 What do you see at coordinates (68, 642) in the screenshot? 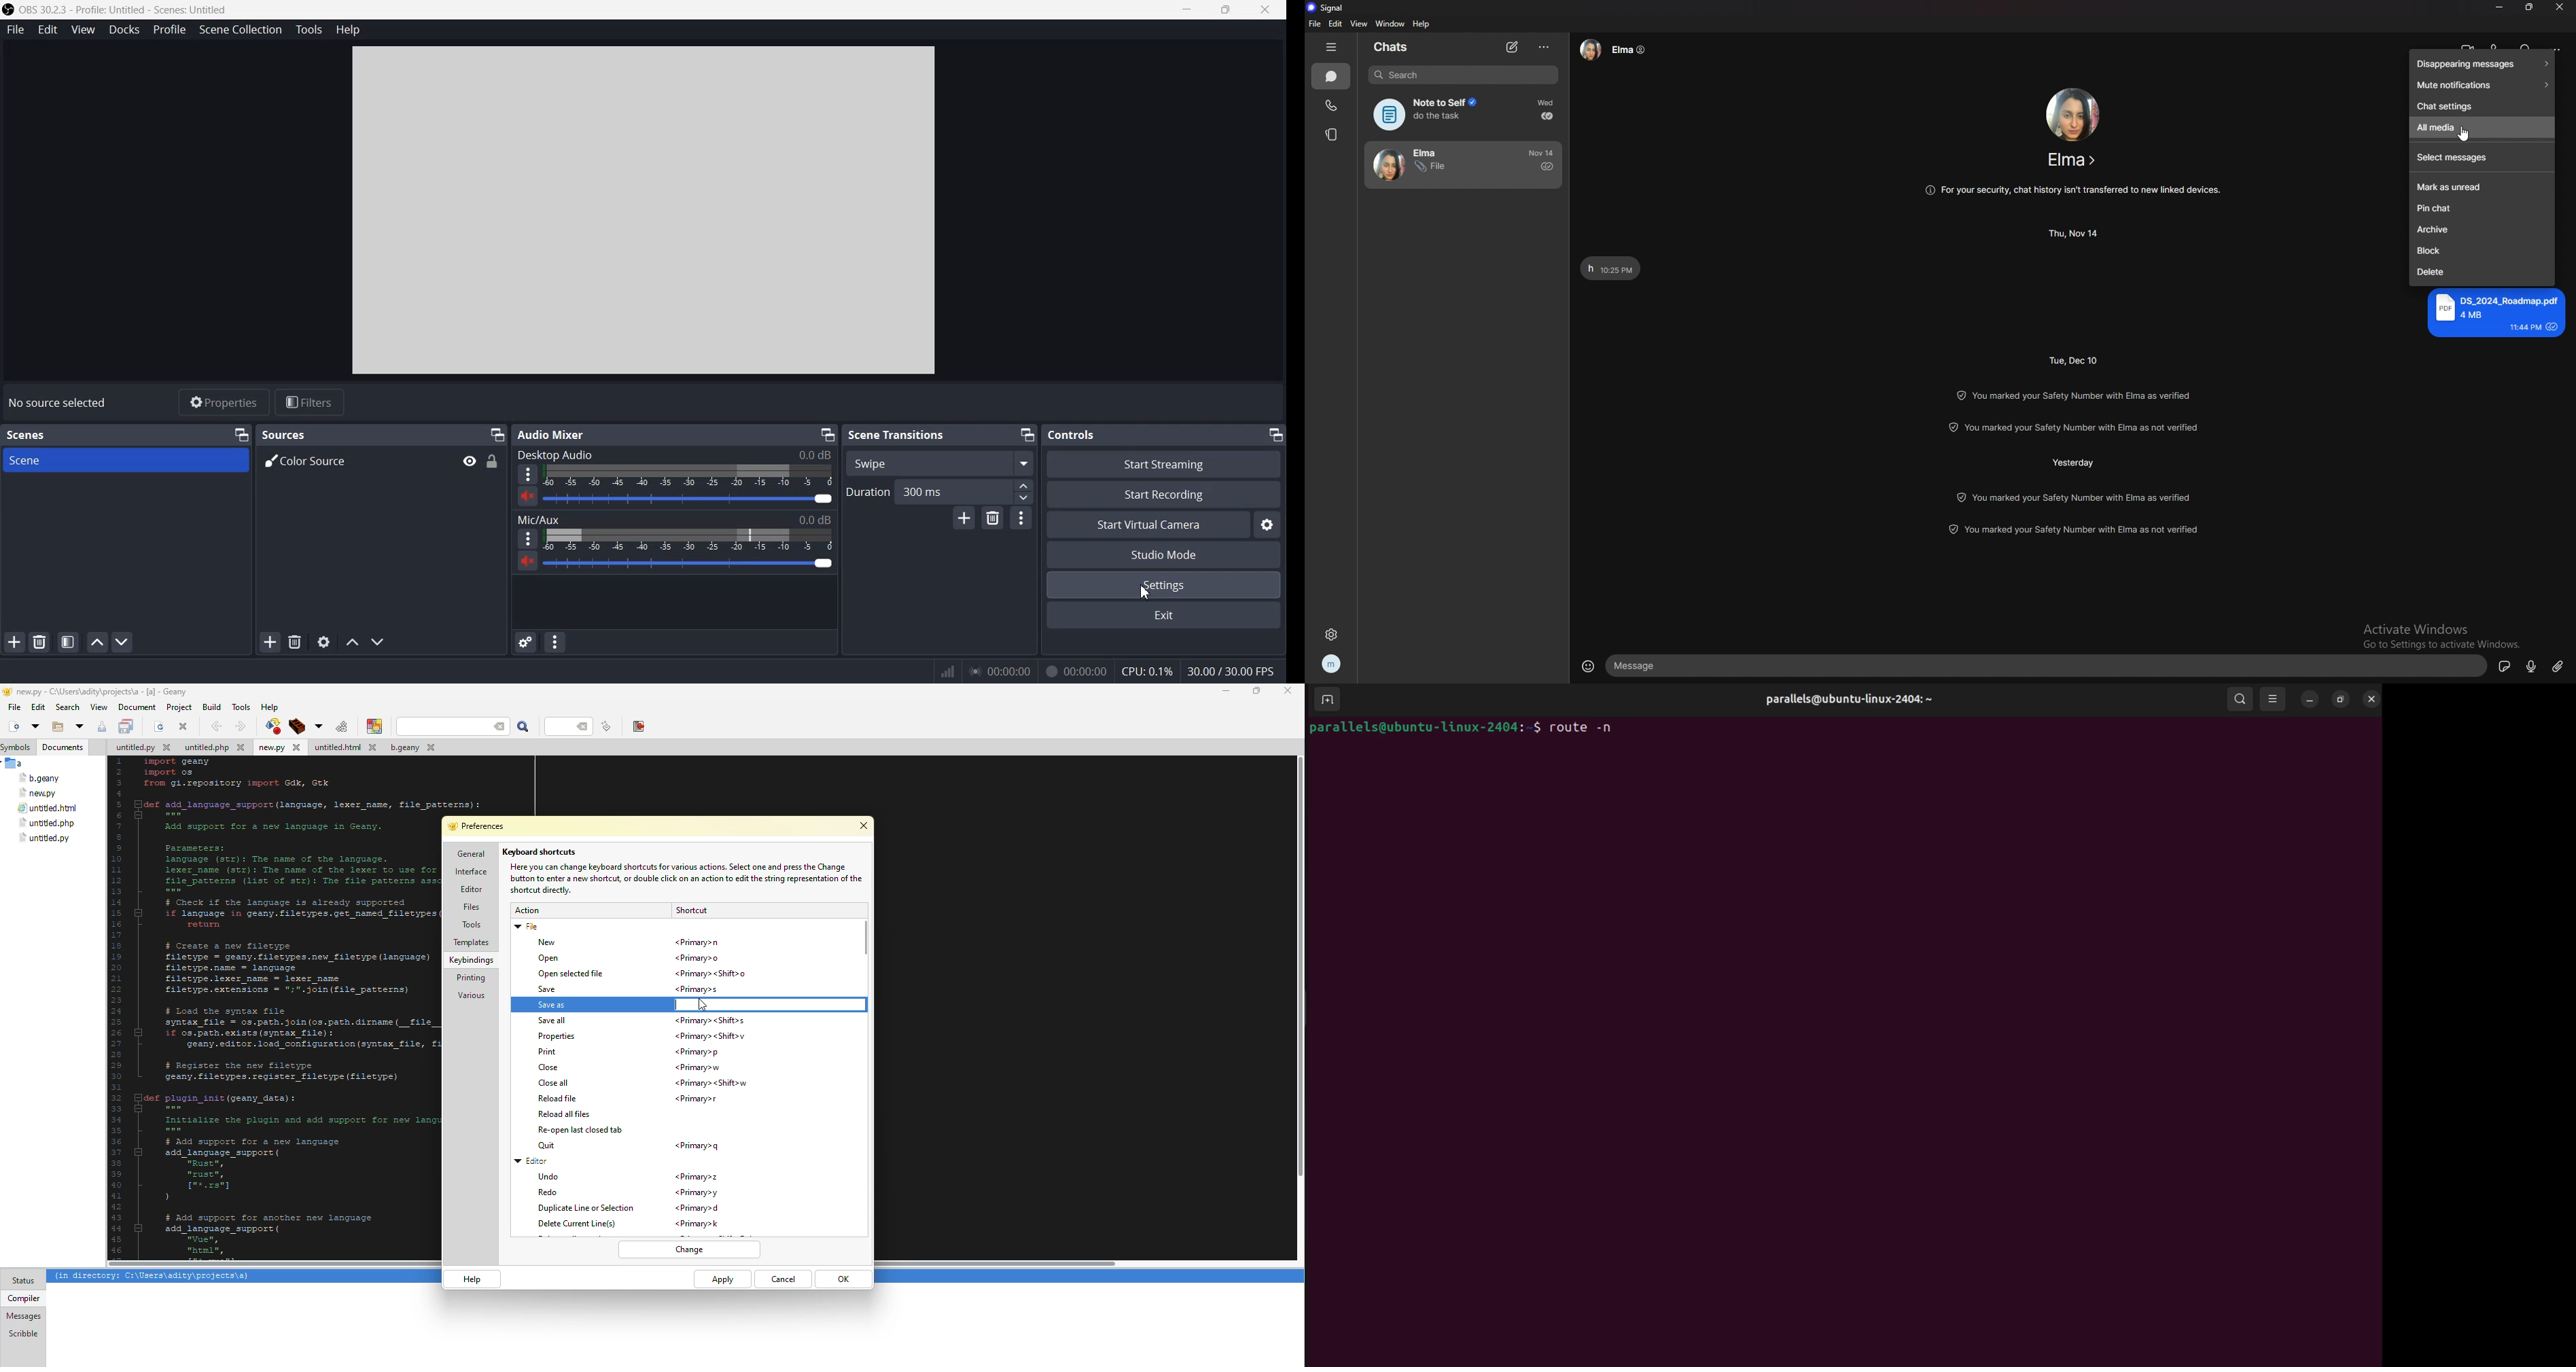
I see `Open scene filter` at bounding box center [68, 642].